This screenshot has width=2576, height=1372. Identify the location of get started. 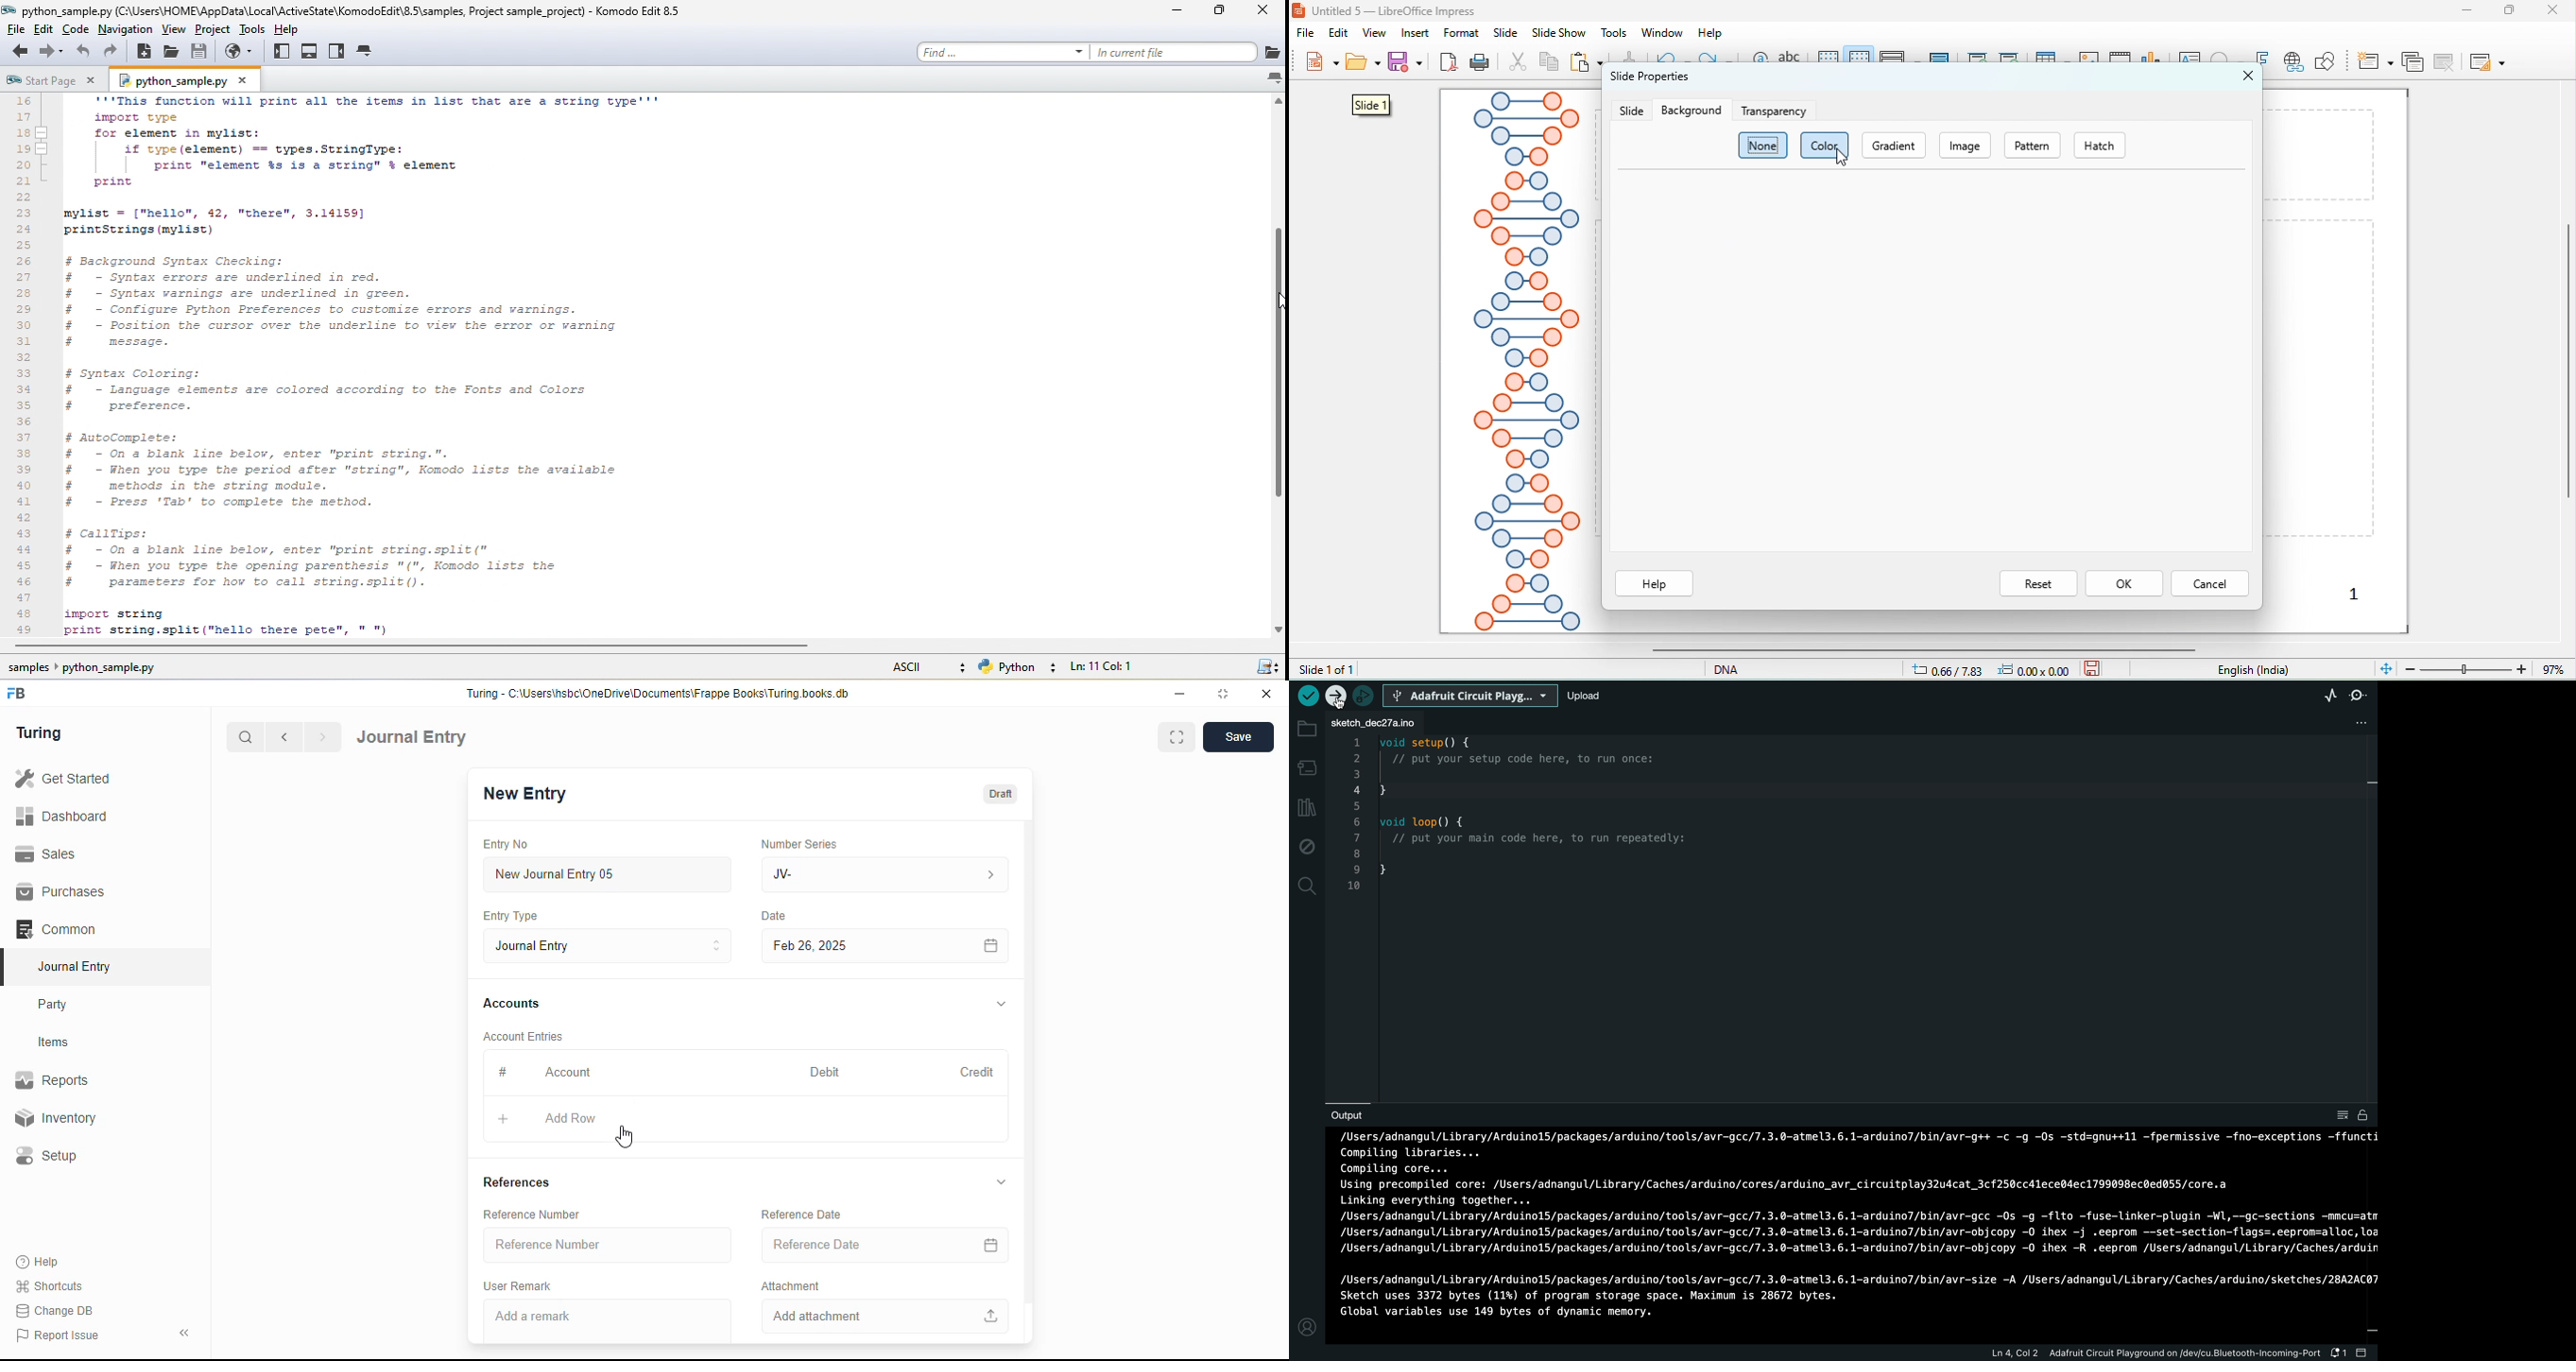
(64, 779).